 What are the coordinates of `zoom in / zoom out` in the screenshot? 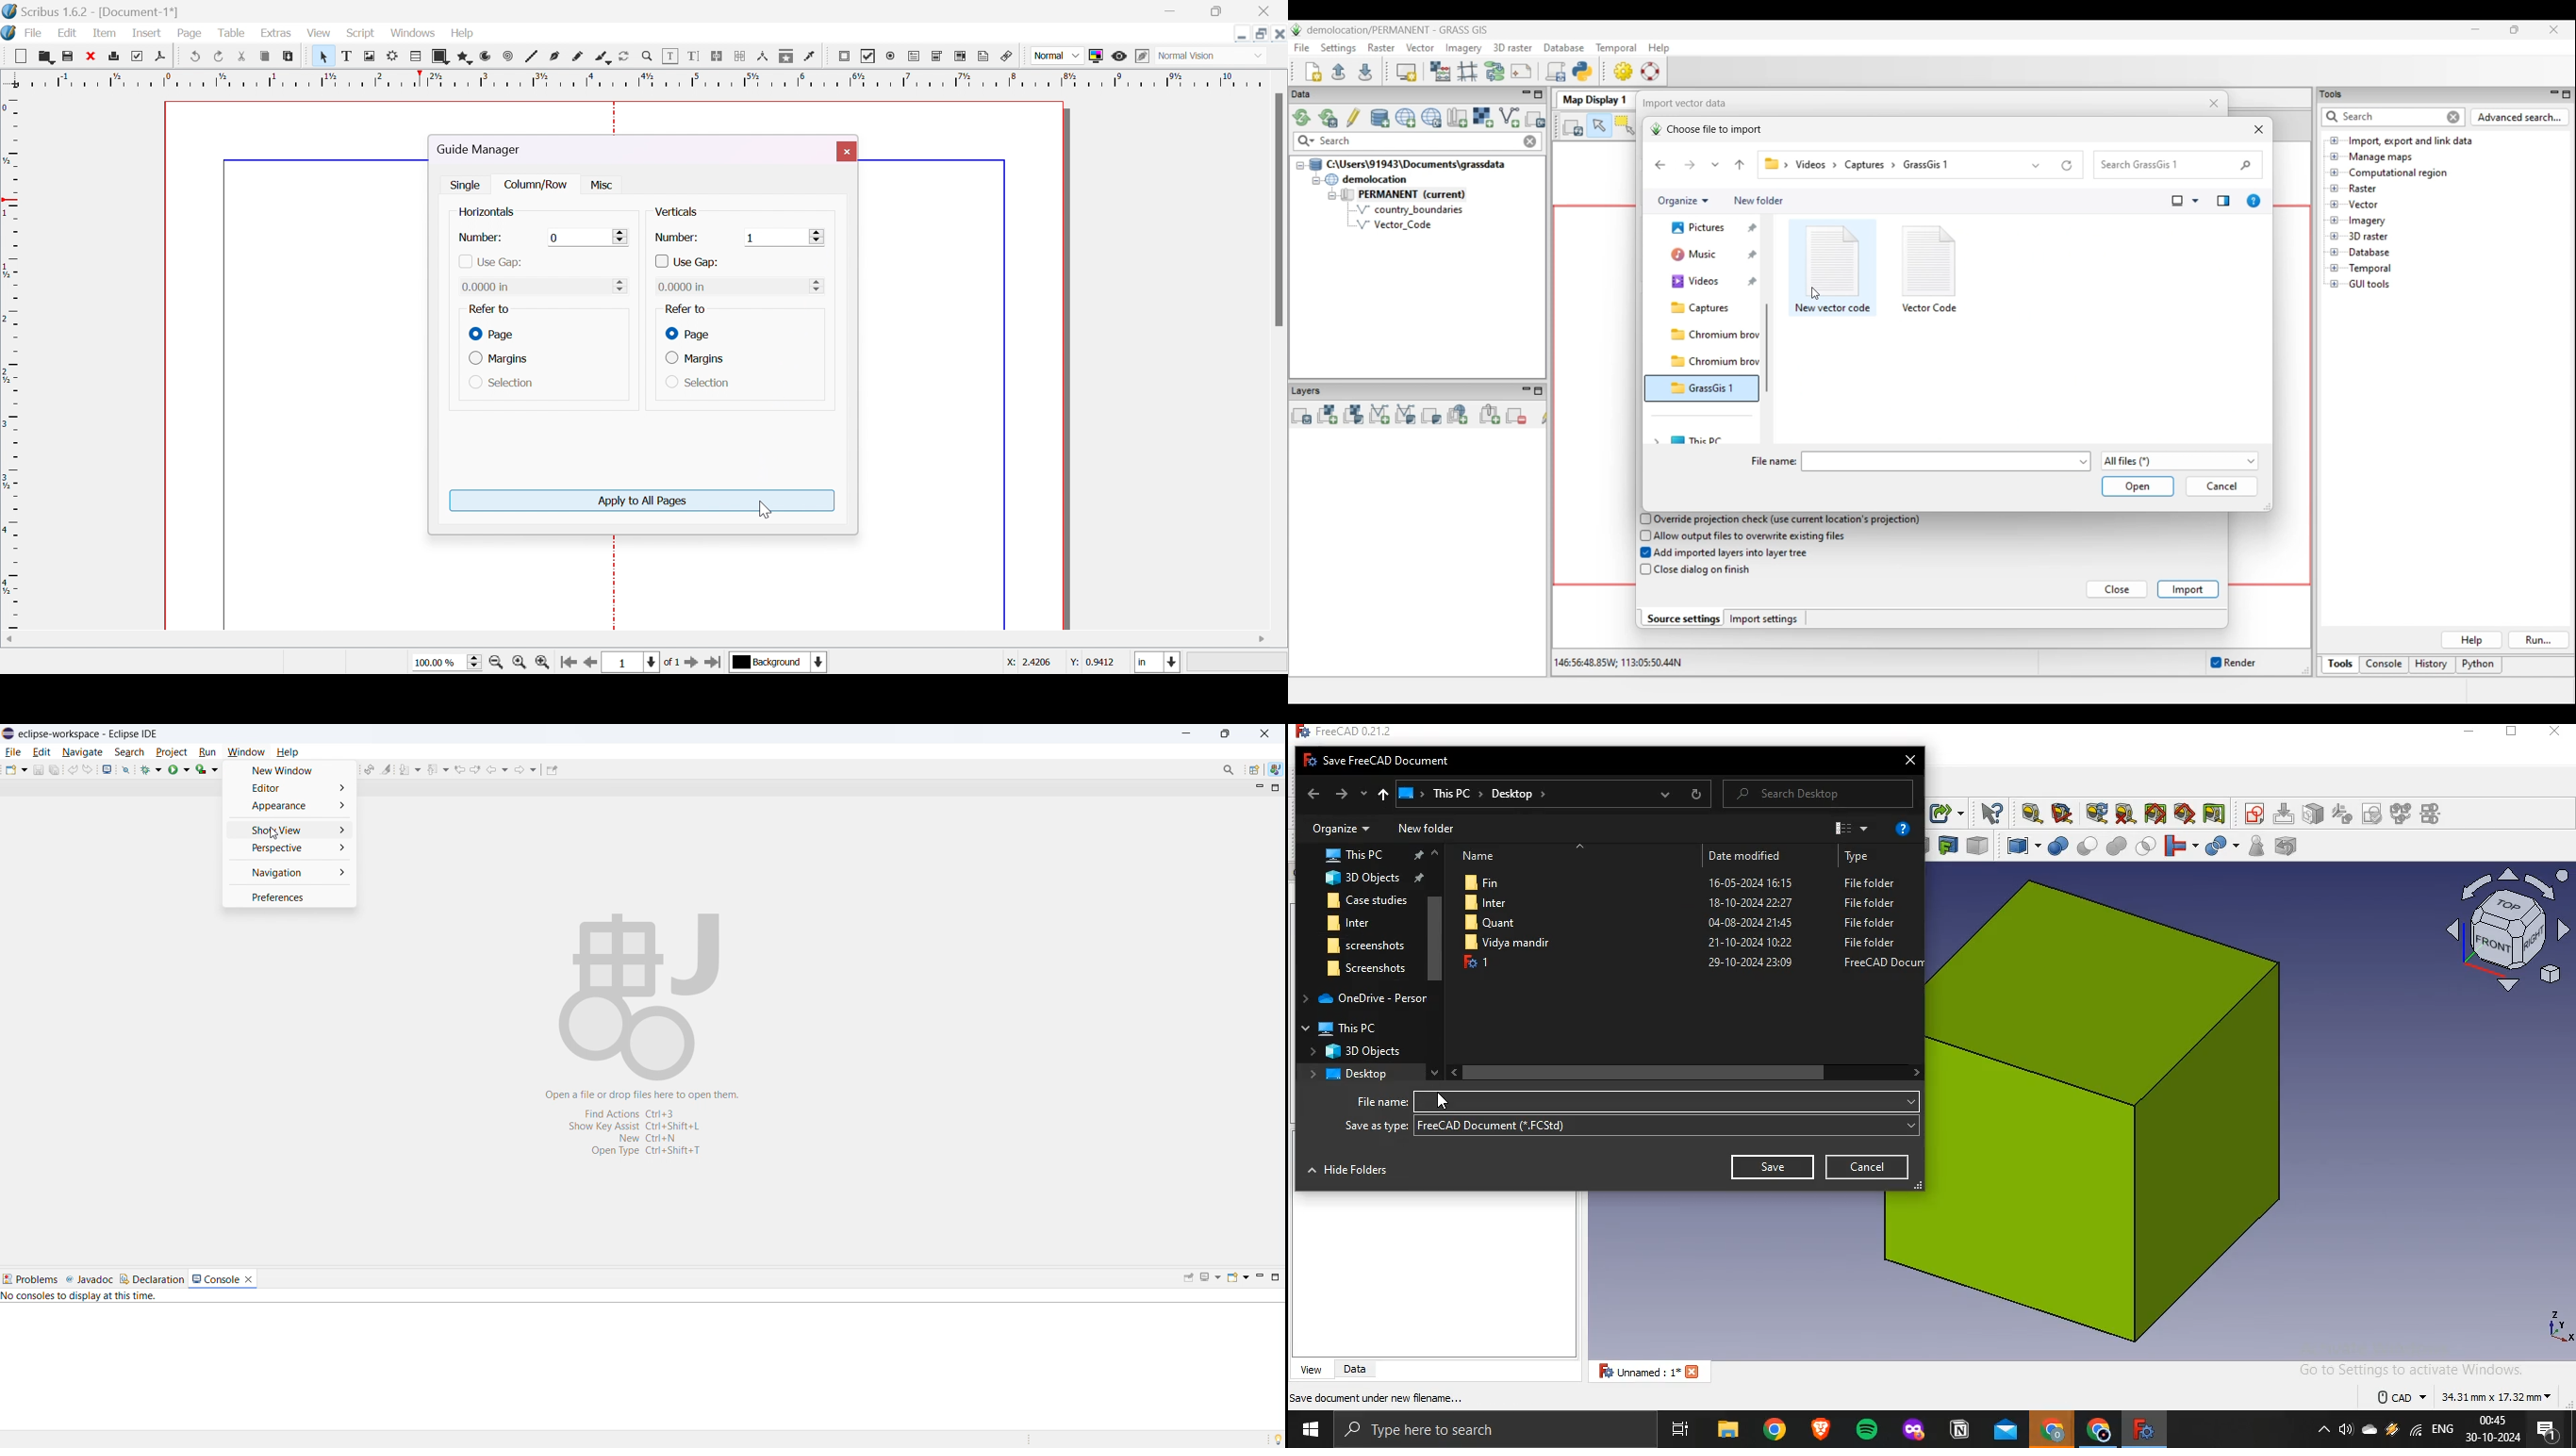 It's located at (648, 57).